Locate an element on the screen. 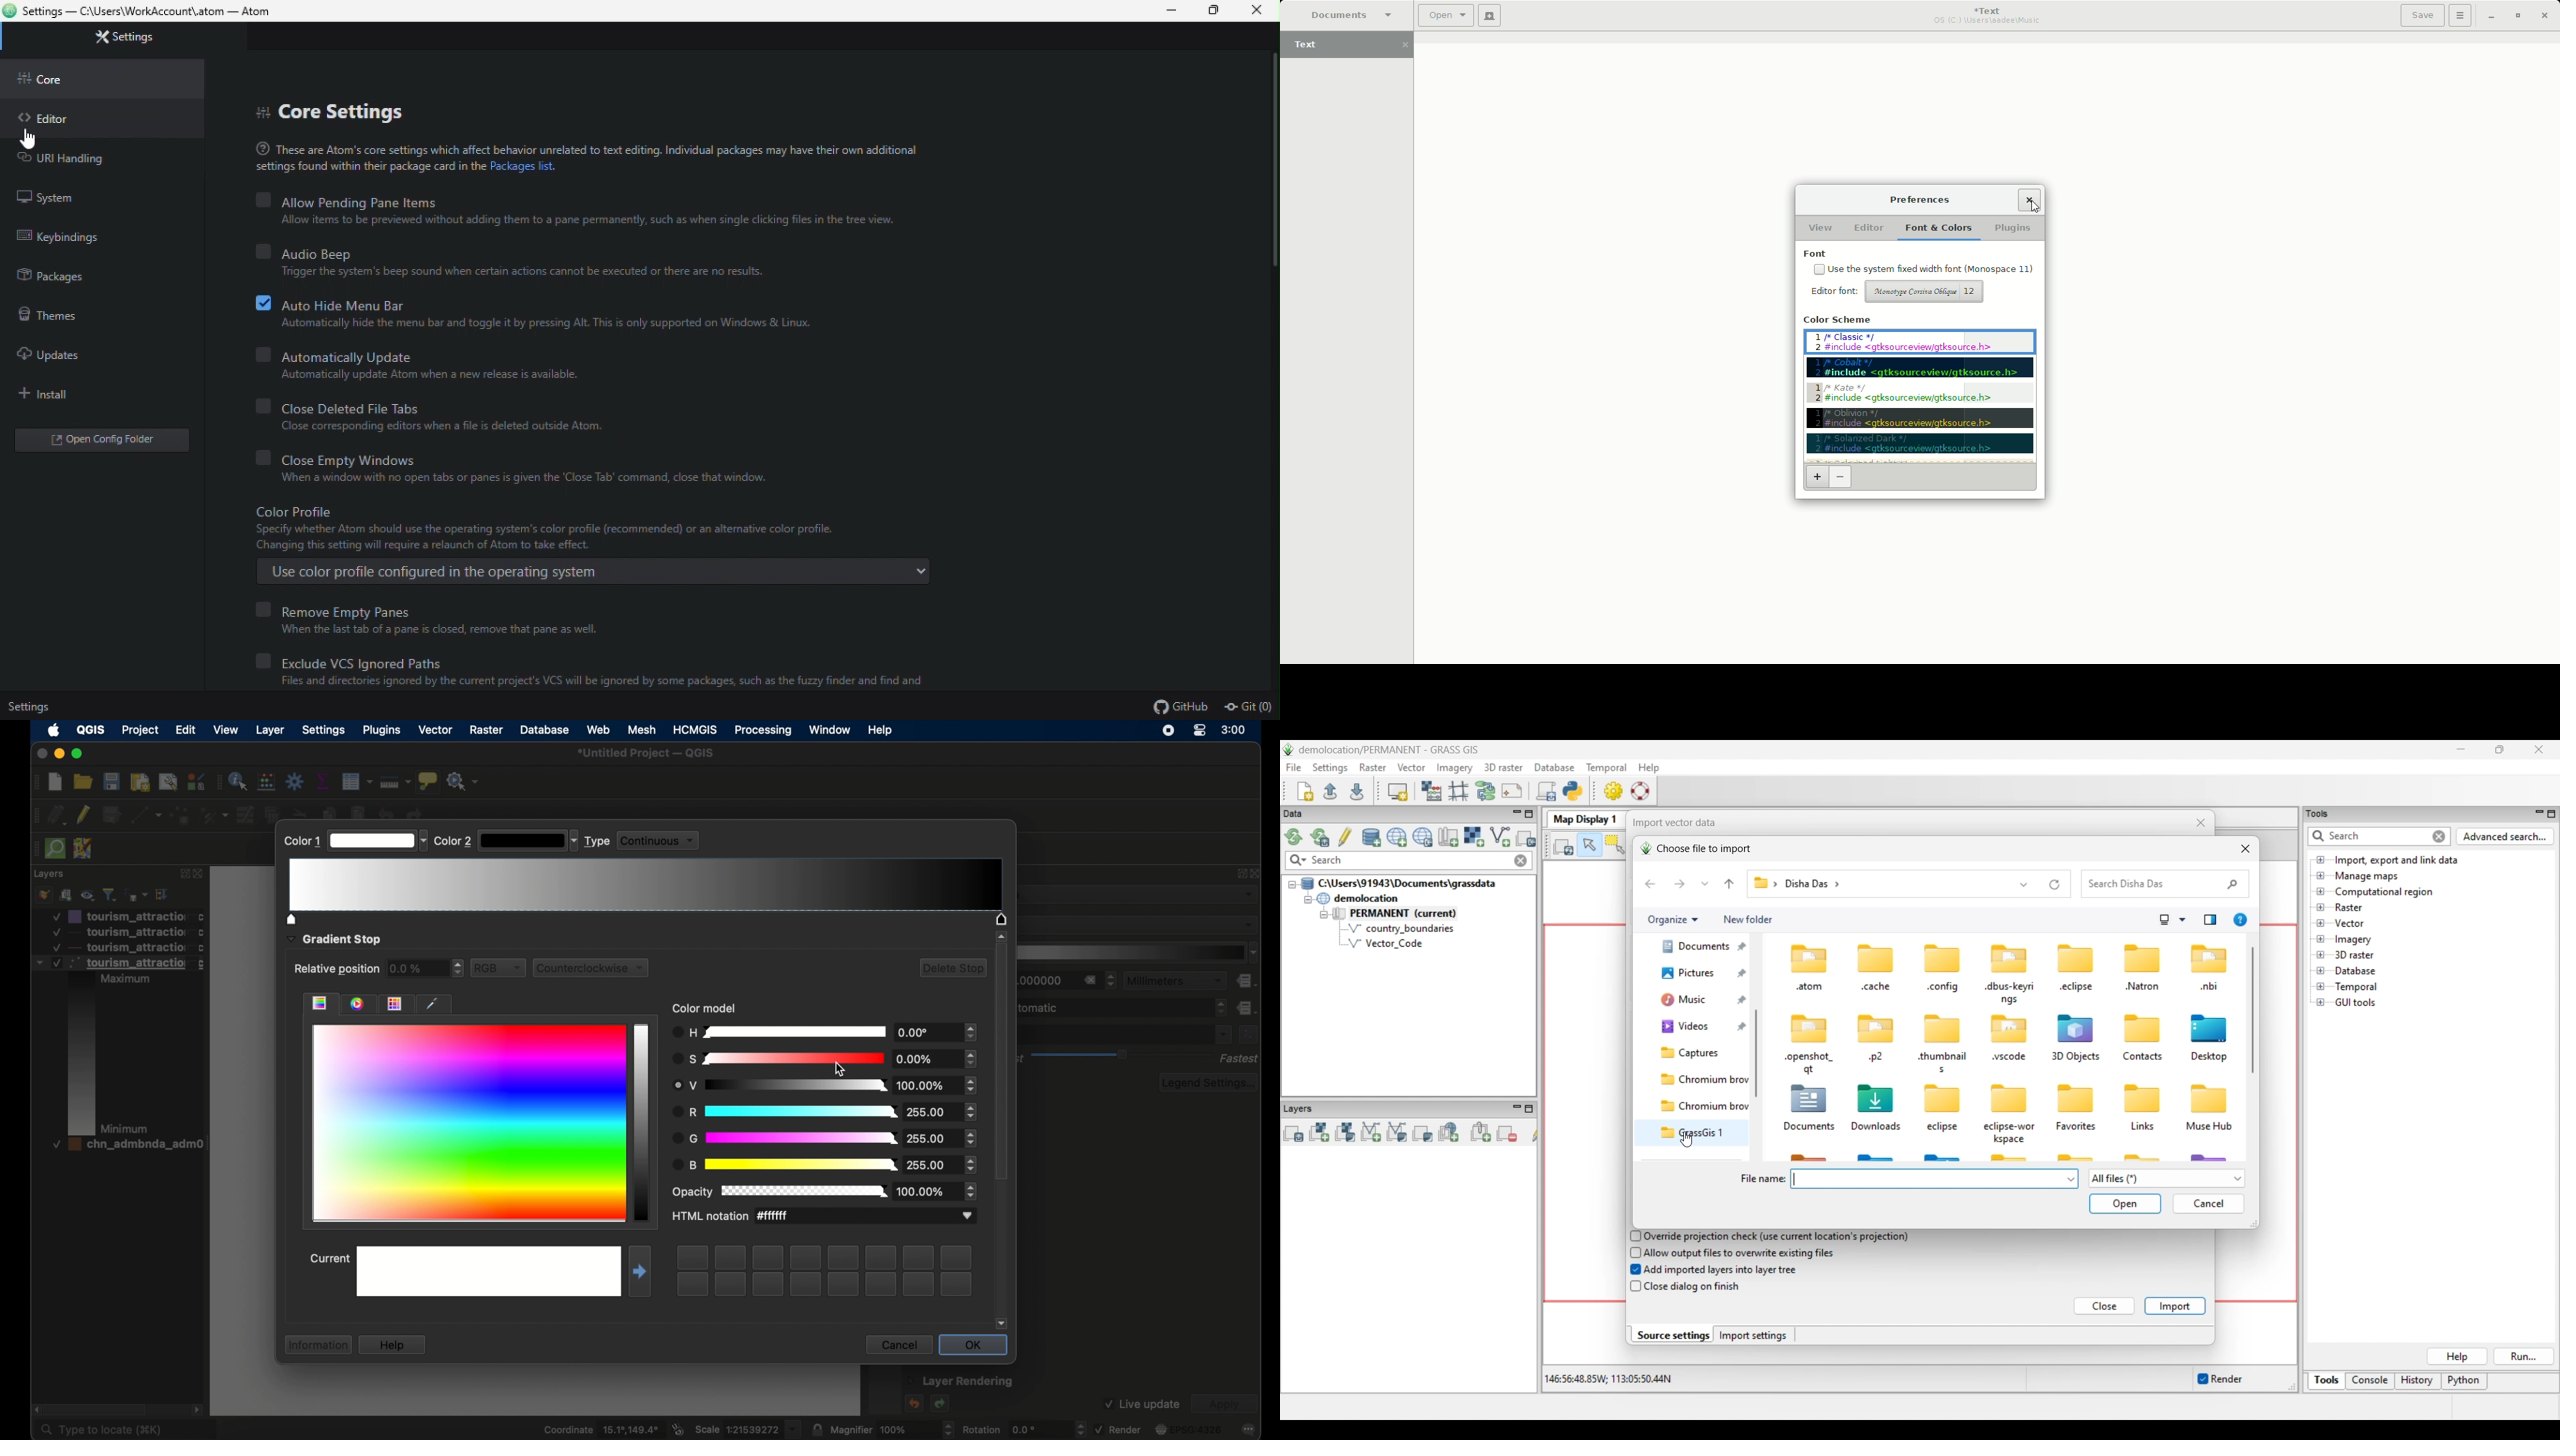 Image resolution: width=2576 pixels, height=1456 pixels. web is located at coordinates (599, 729).